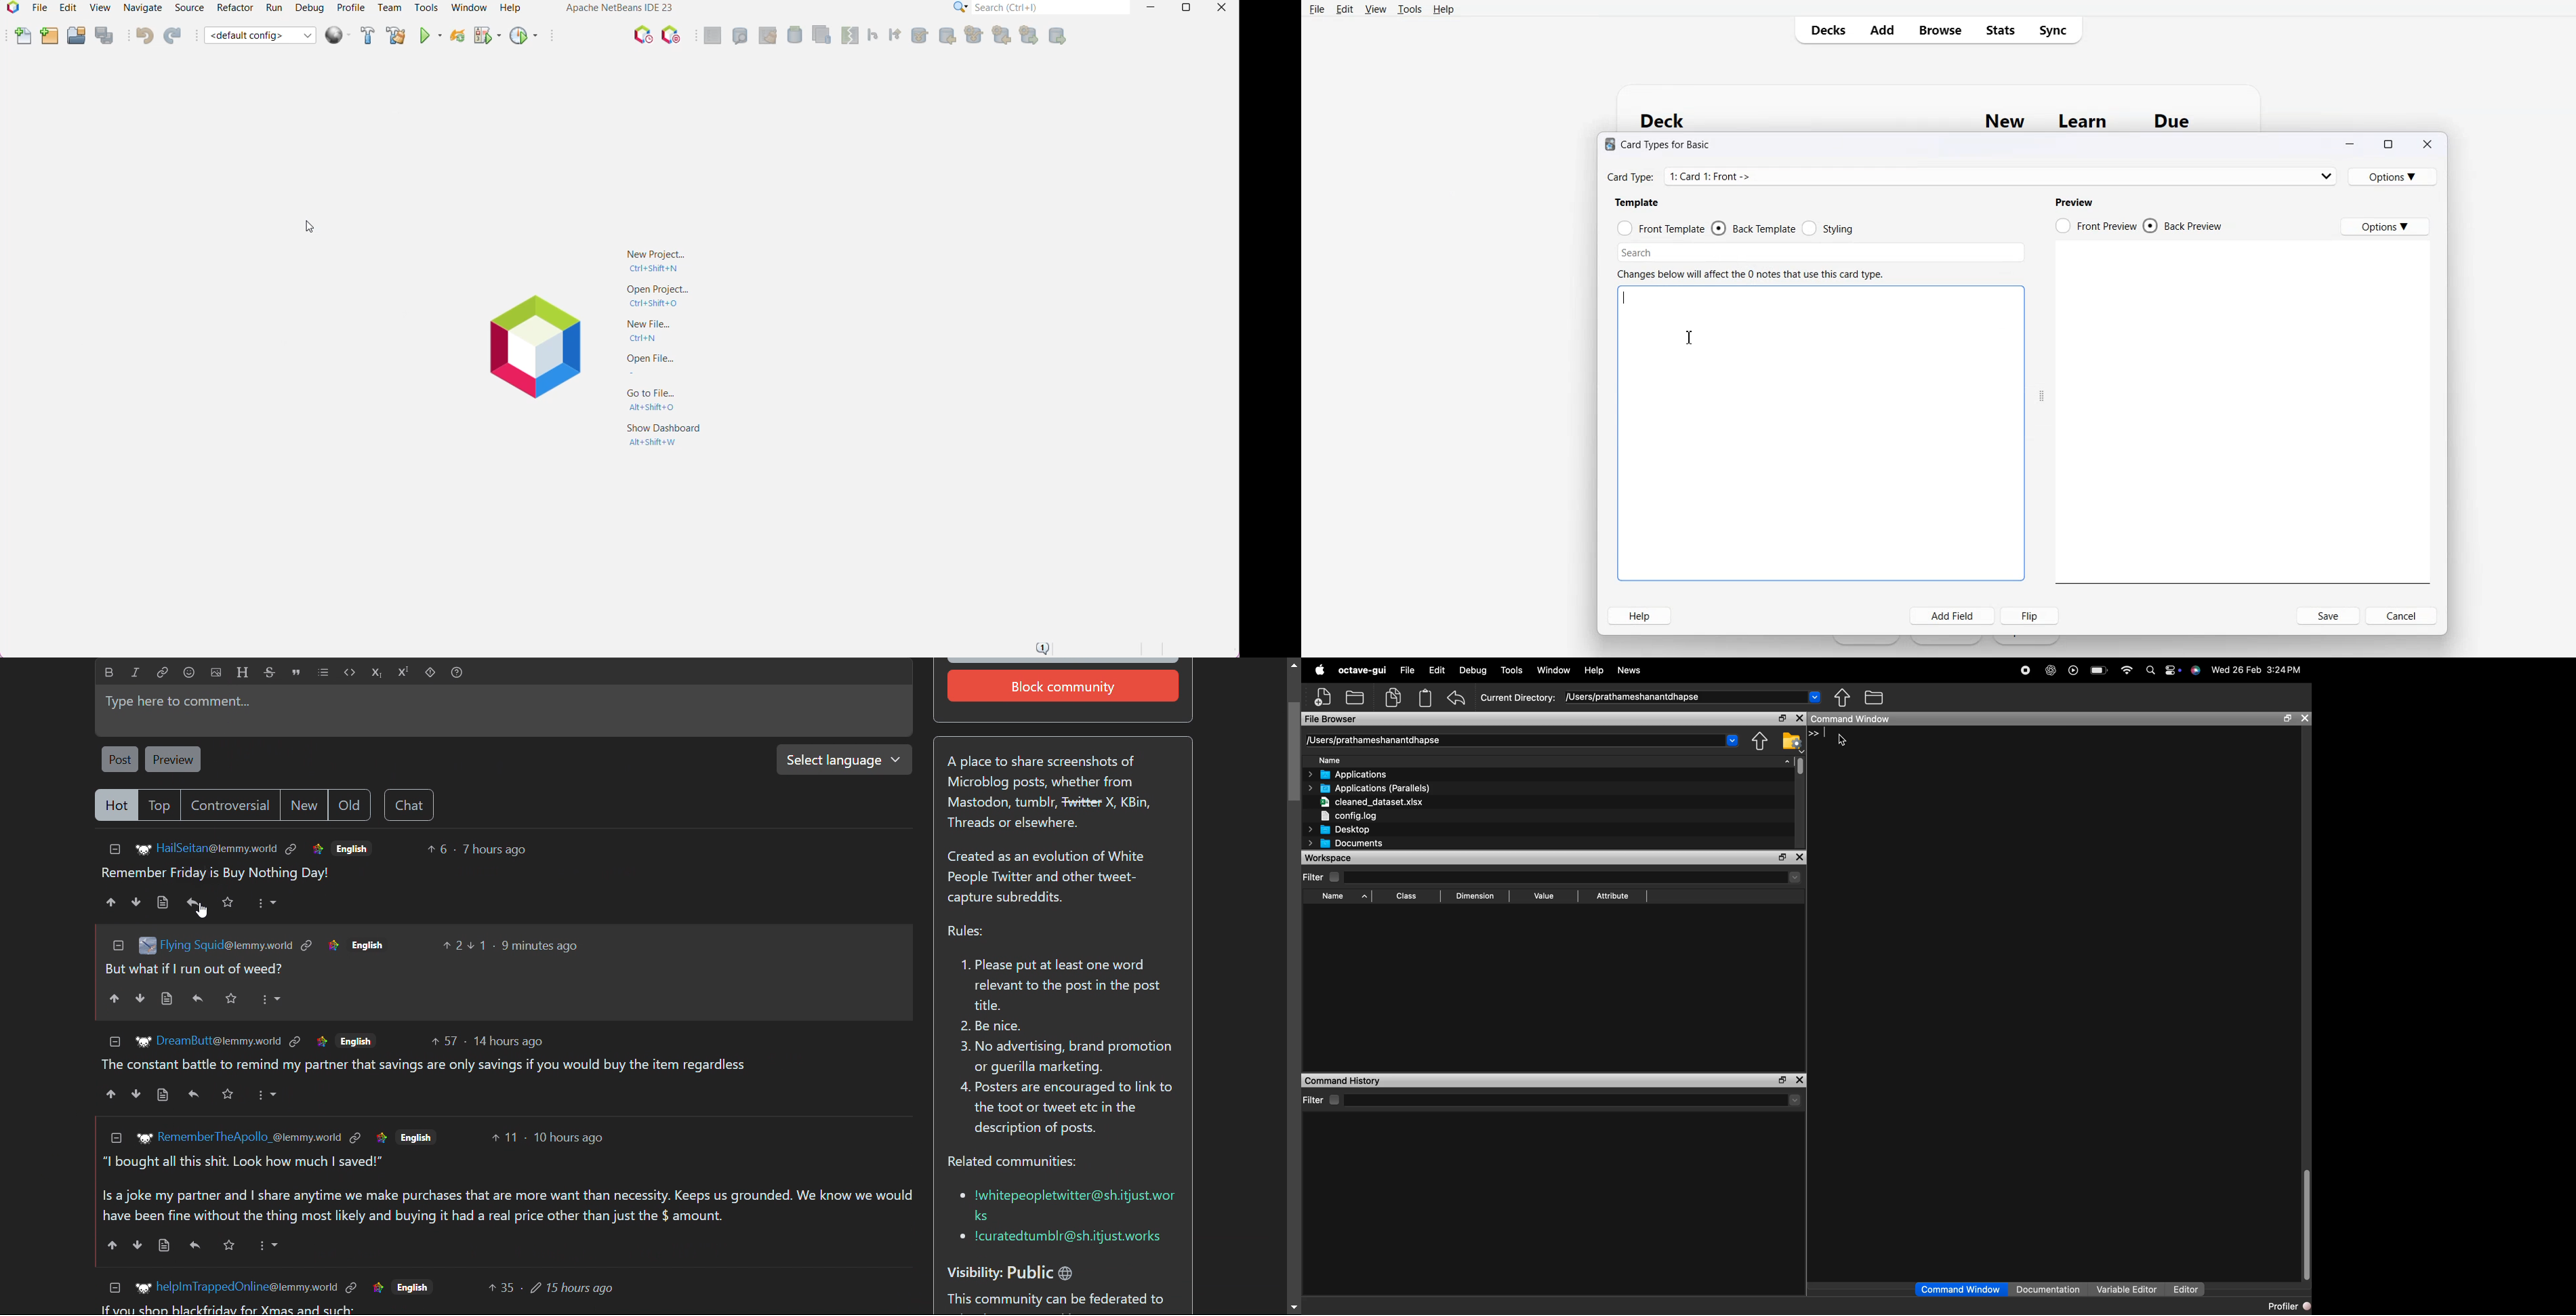 The width and height of the screenshot is (2576, 1316). I want to click on chat GPT, so click(2049, 672).